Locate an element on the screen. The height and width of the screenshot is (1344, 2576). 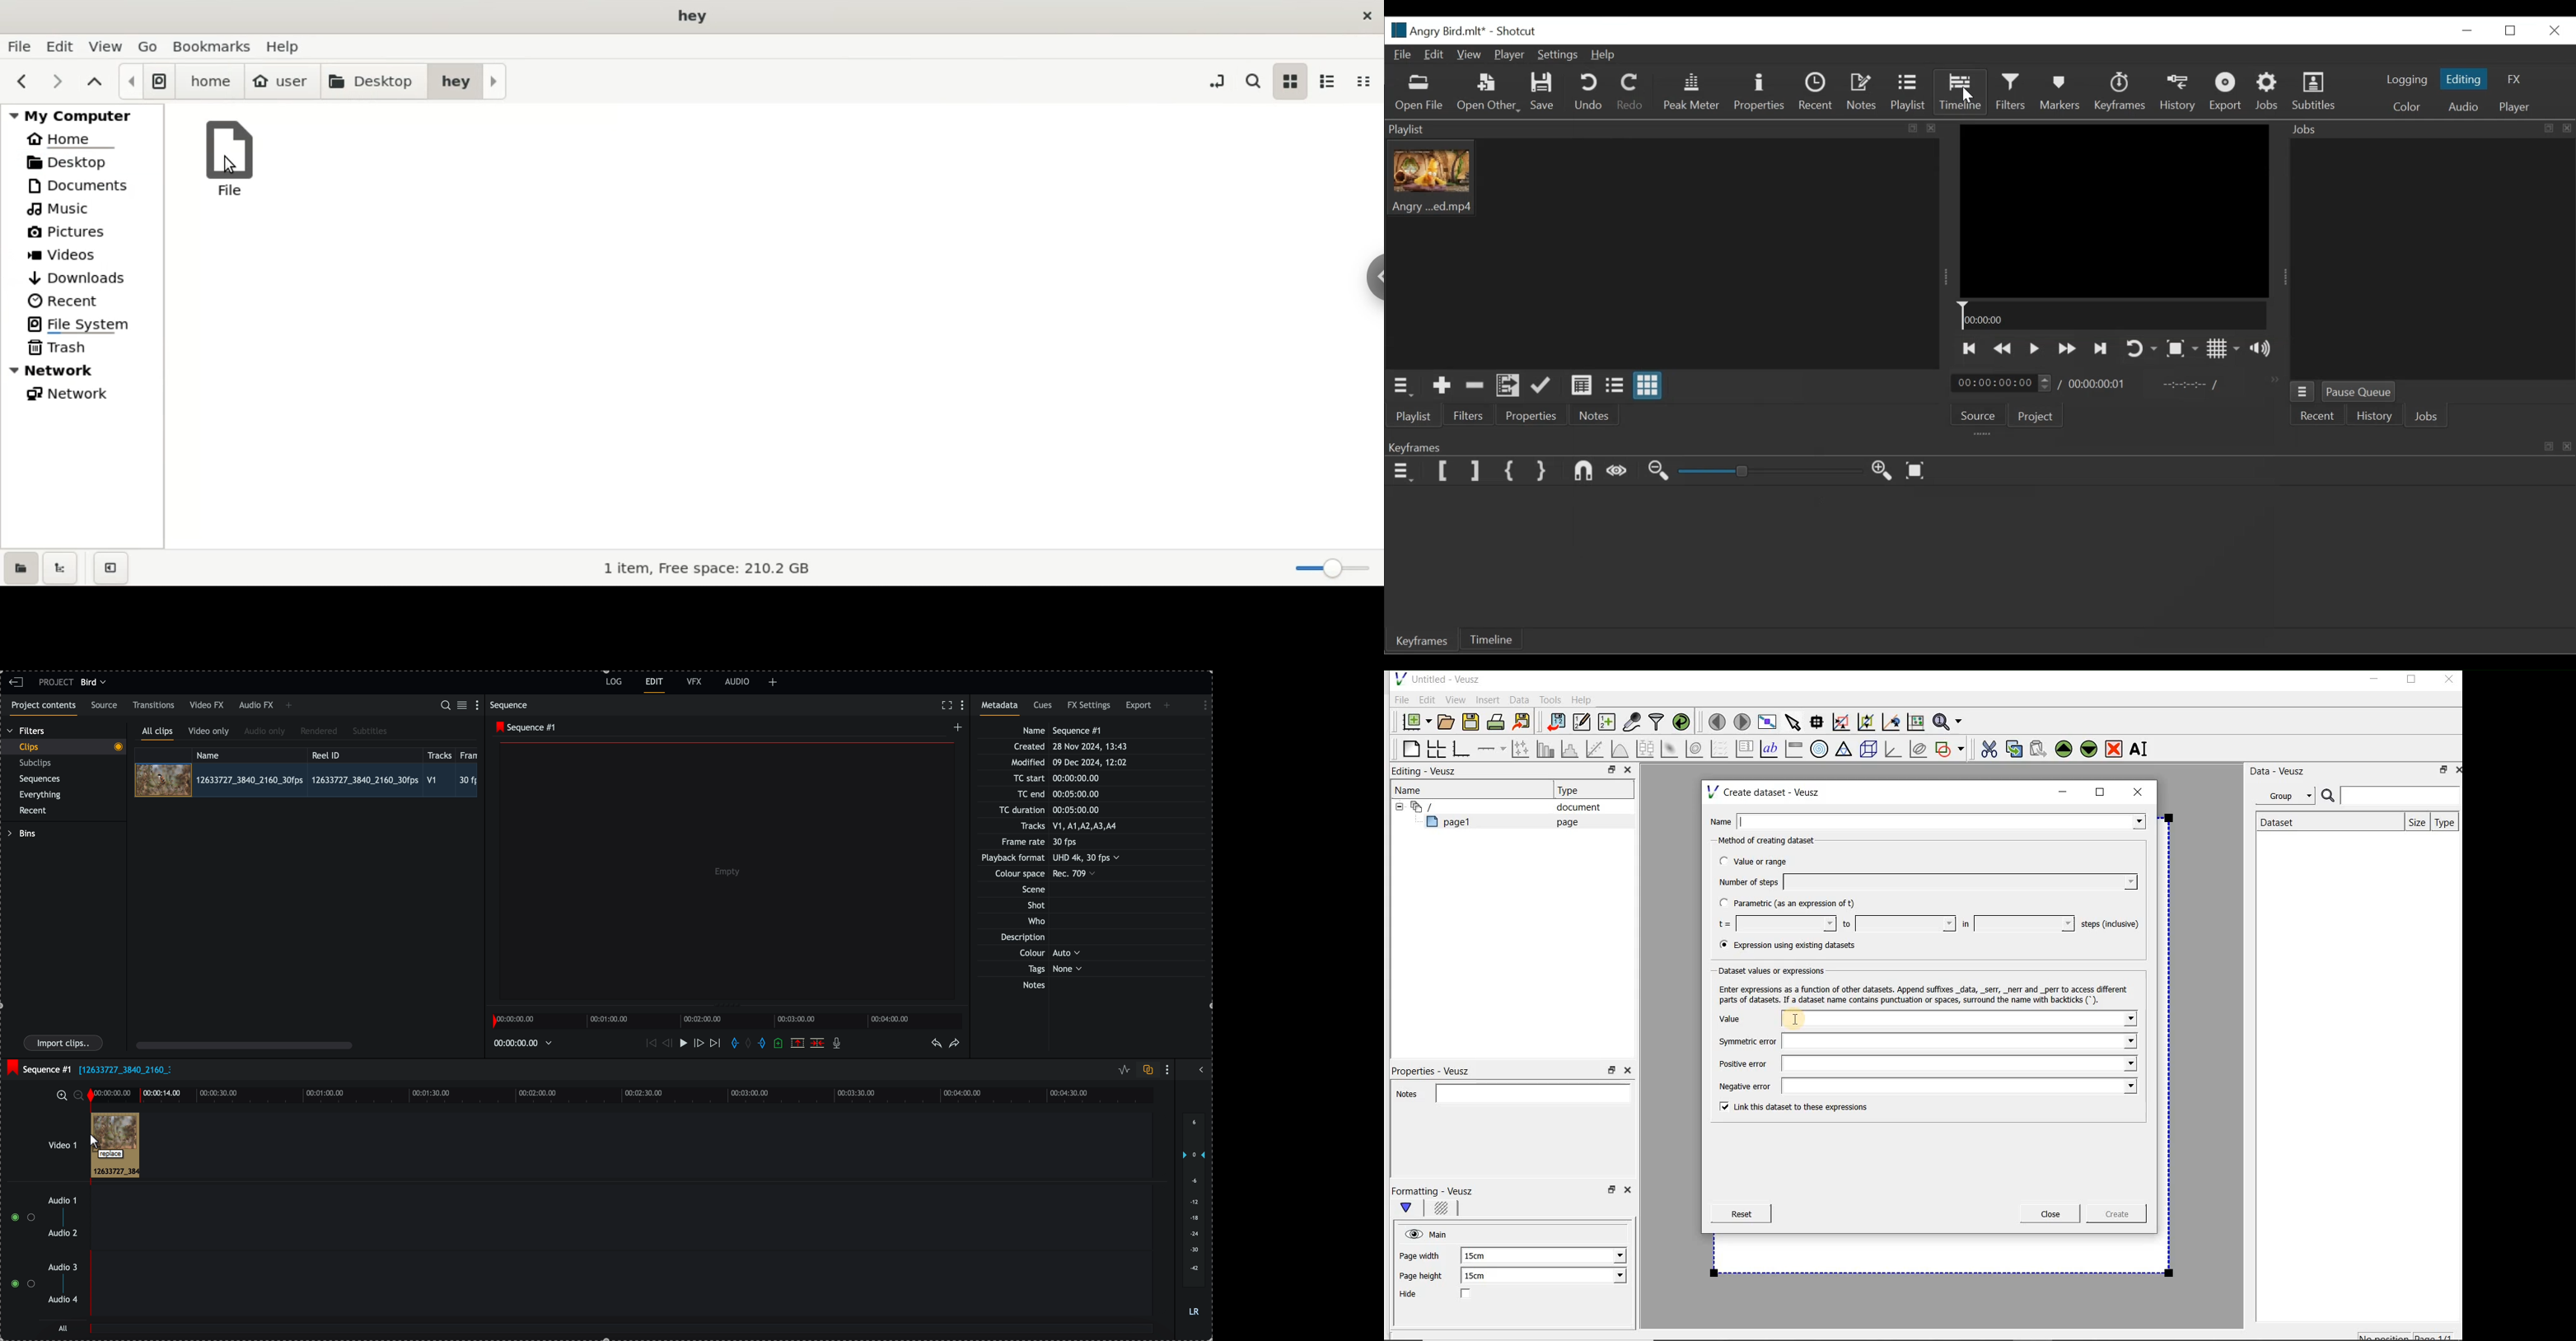
Zoom timeline in is located at coordinates (1884, 471).